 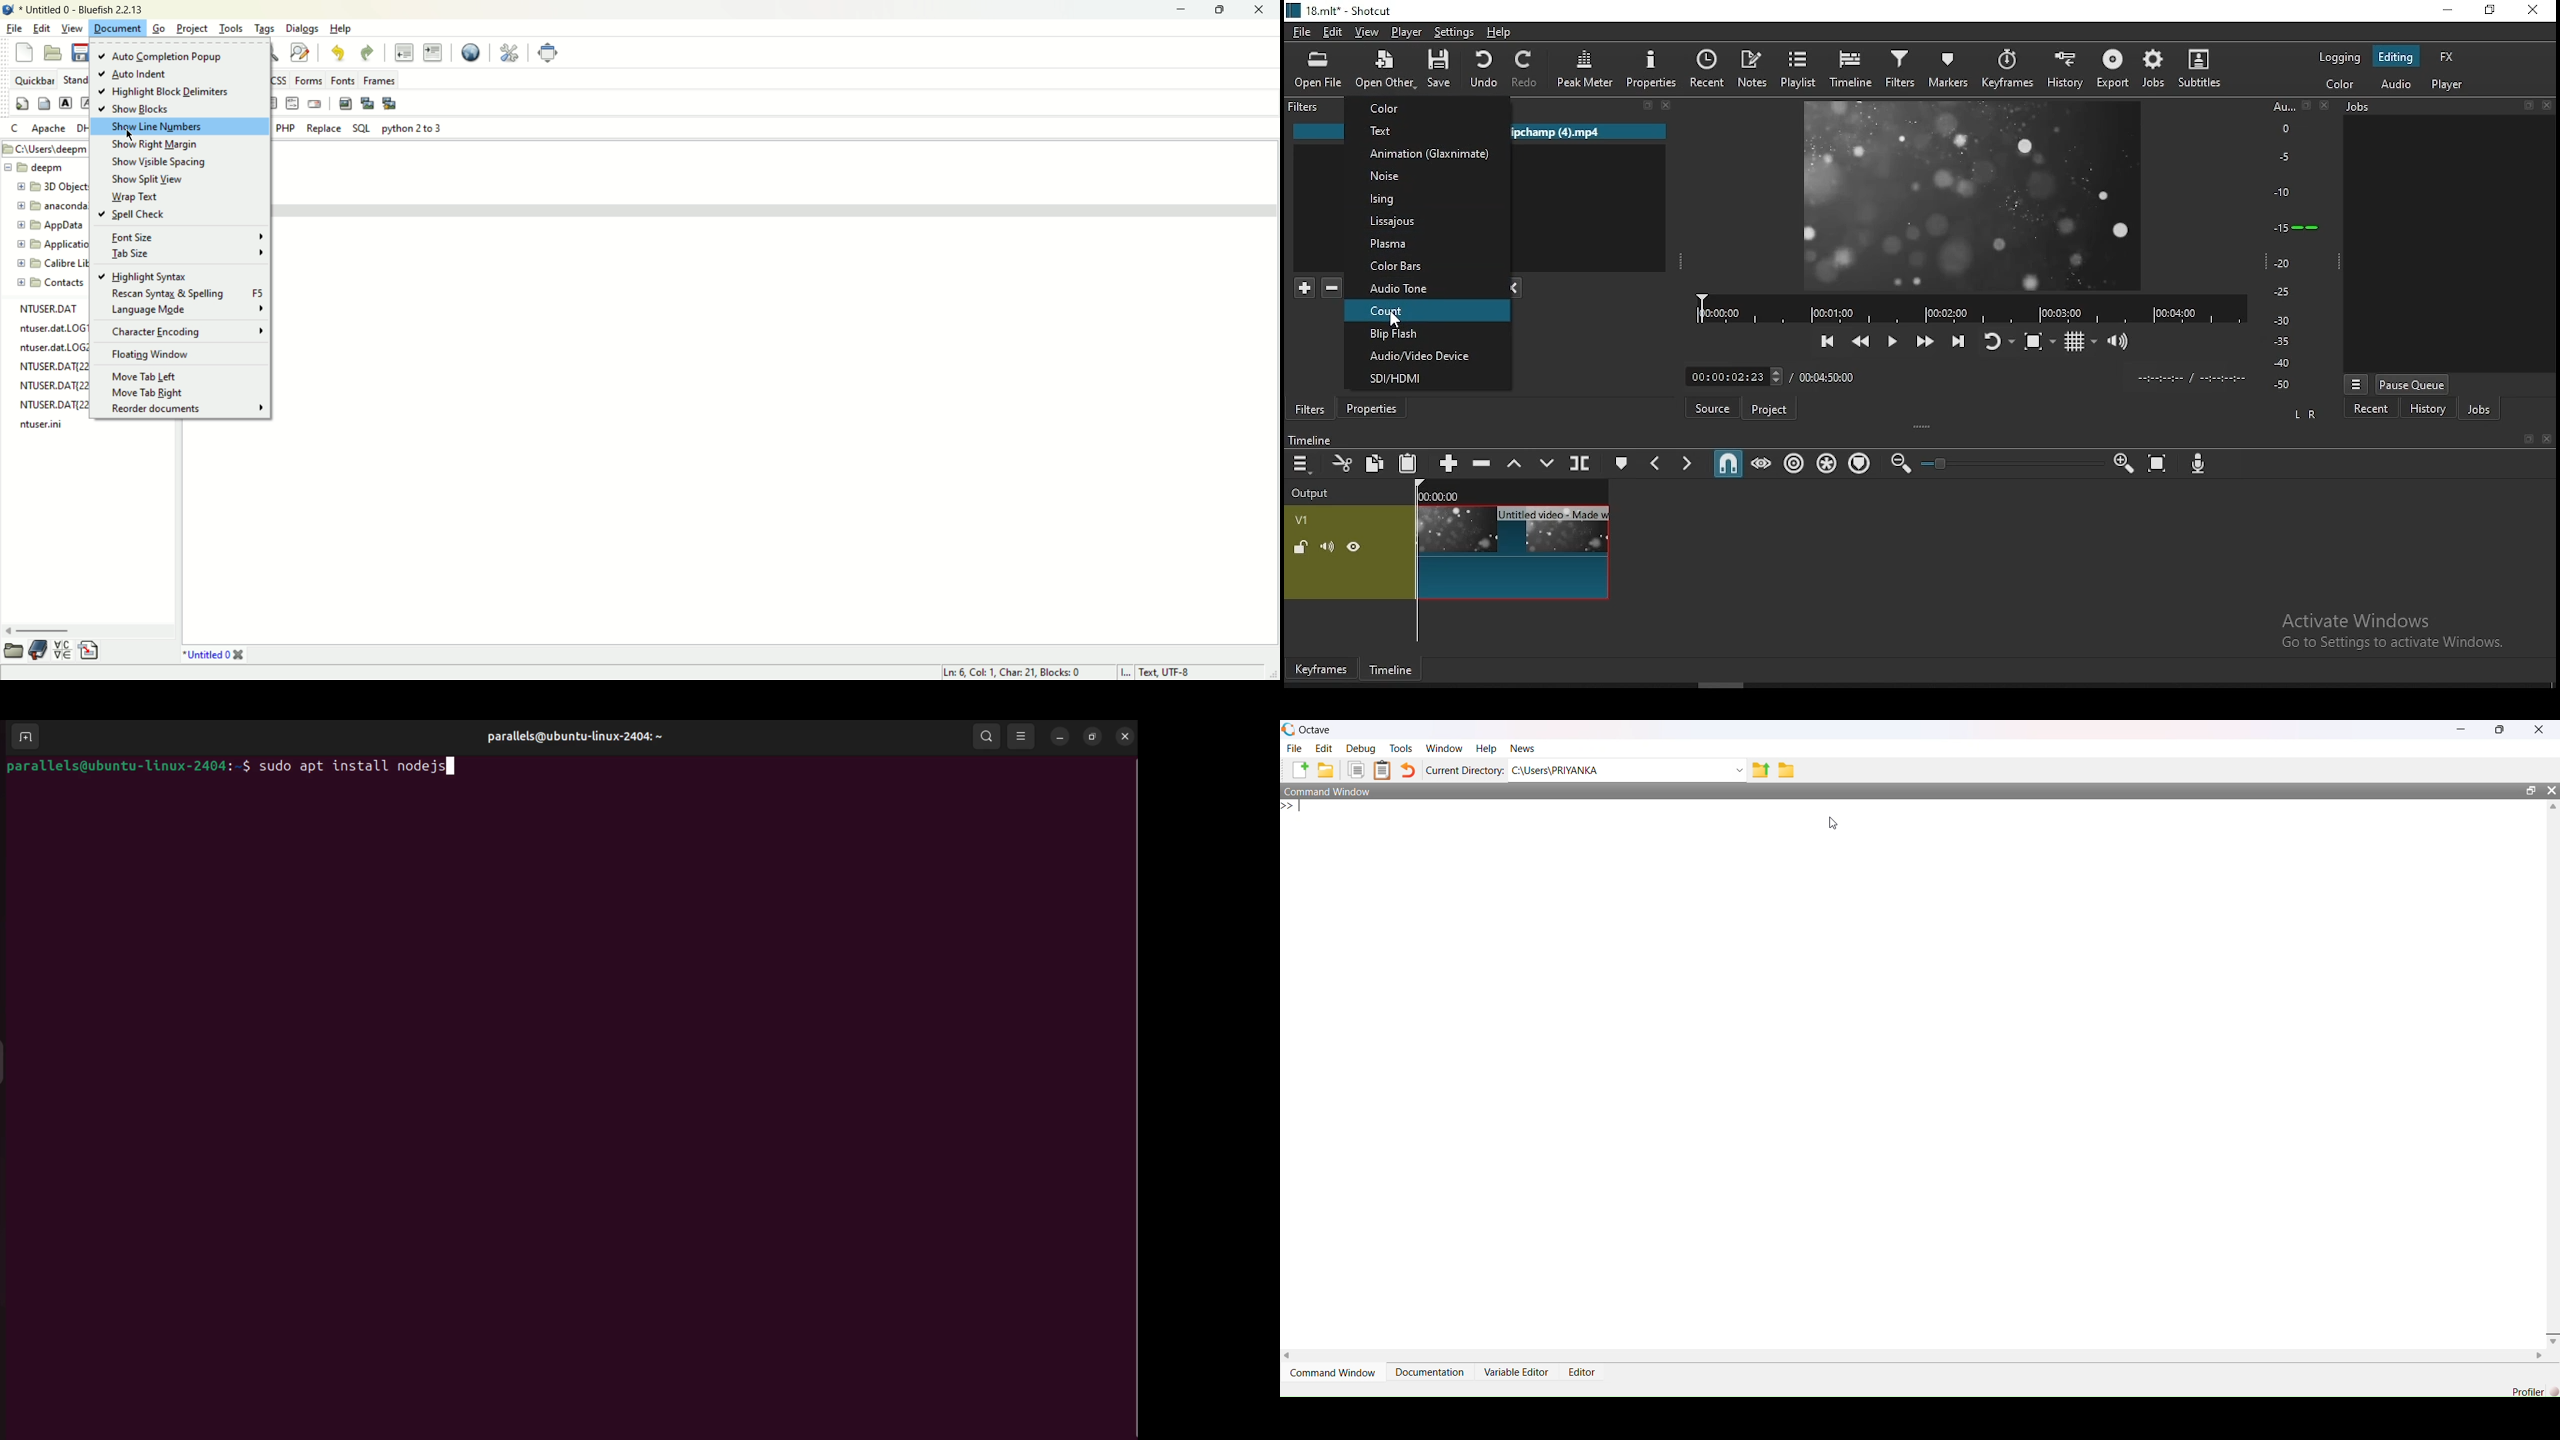 What do you see at coordinates (2552, 791) in the screenshot?
I see `Close` at bounding box center [2552, 791].